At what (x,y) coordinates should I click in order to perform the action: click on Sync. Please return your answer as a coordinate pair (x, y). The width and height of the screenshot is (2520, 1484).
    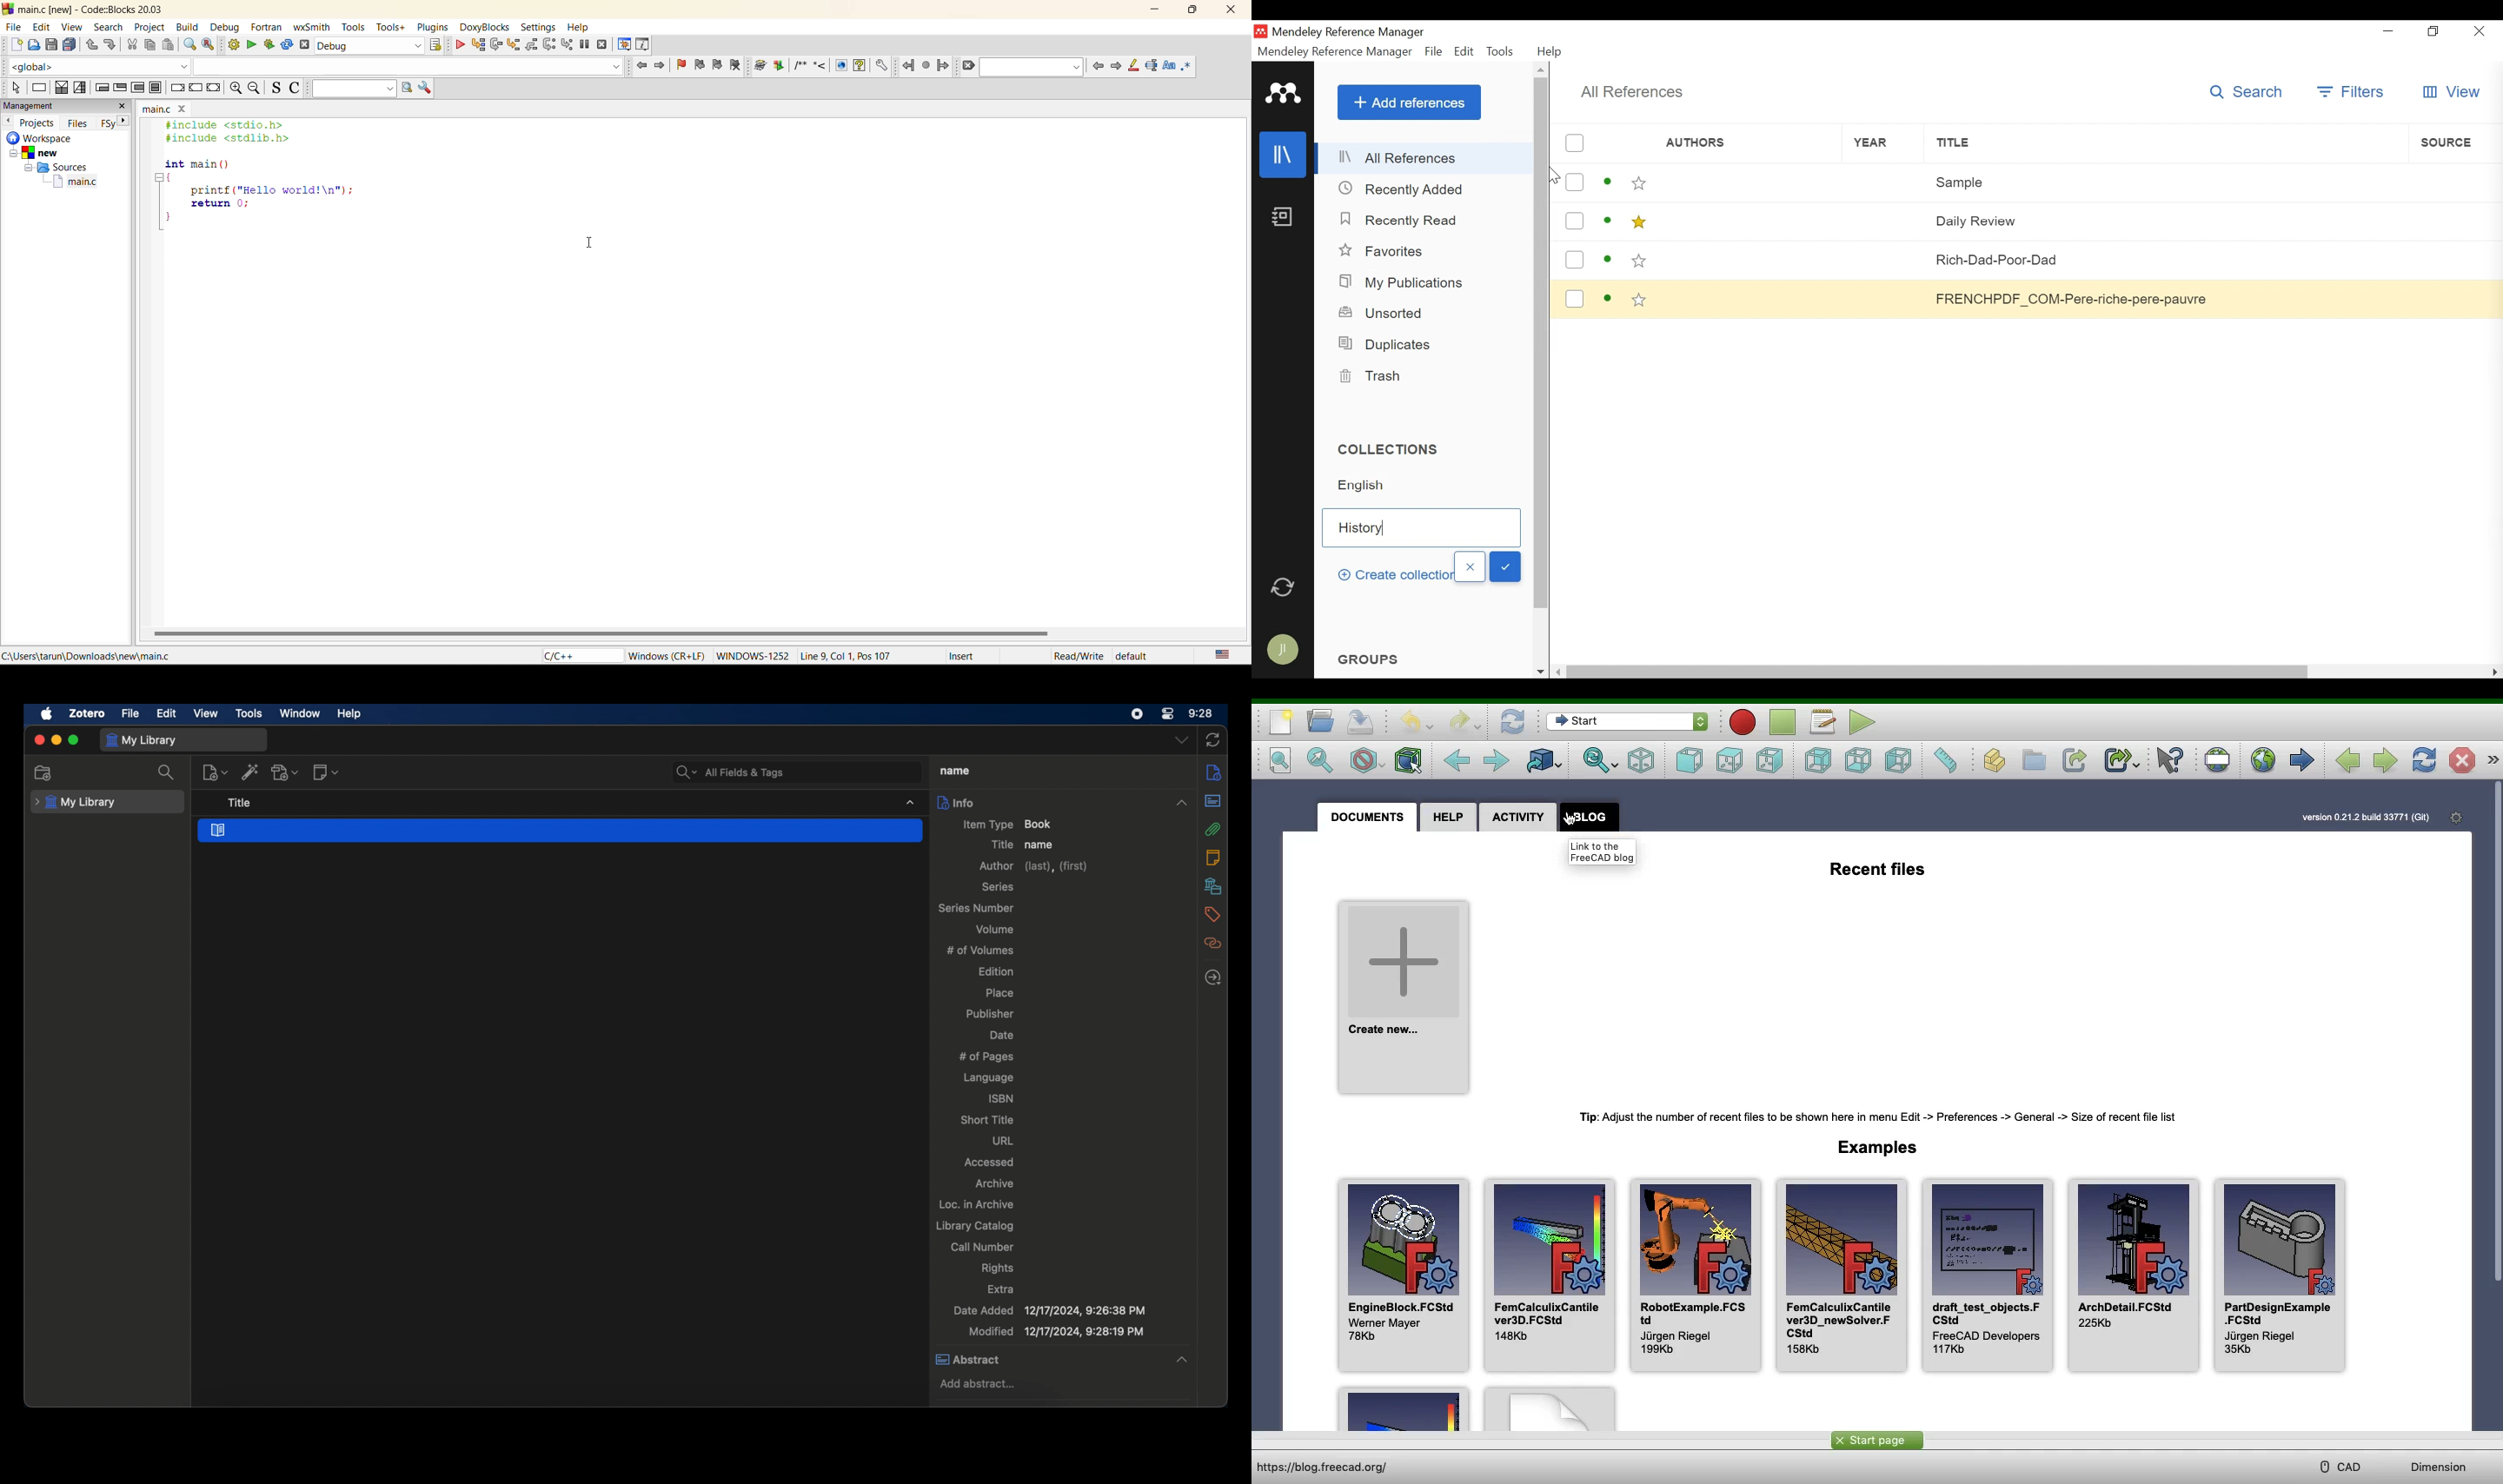
    Looking at the image, I should click on (1284, 589).